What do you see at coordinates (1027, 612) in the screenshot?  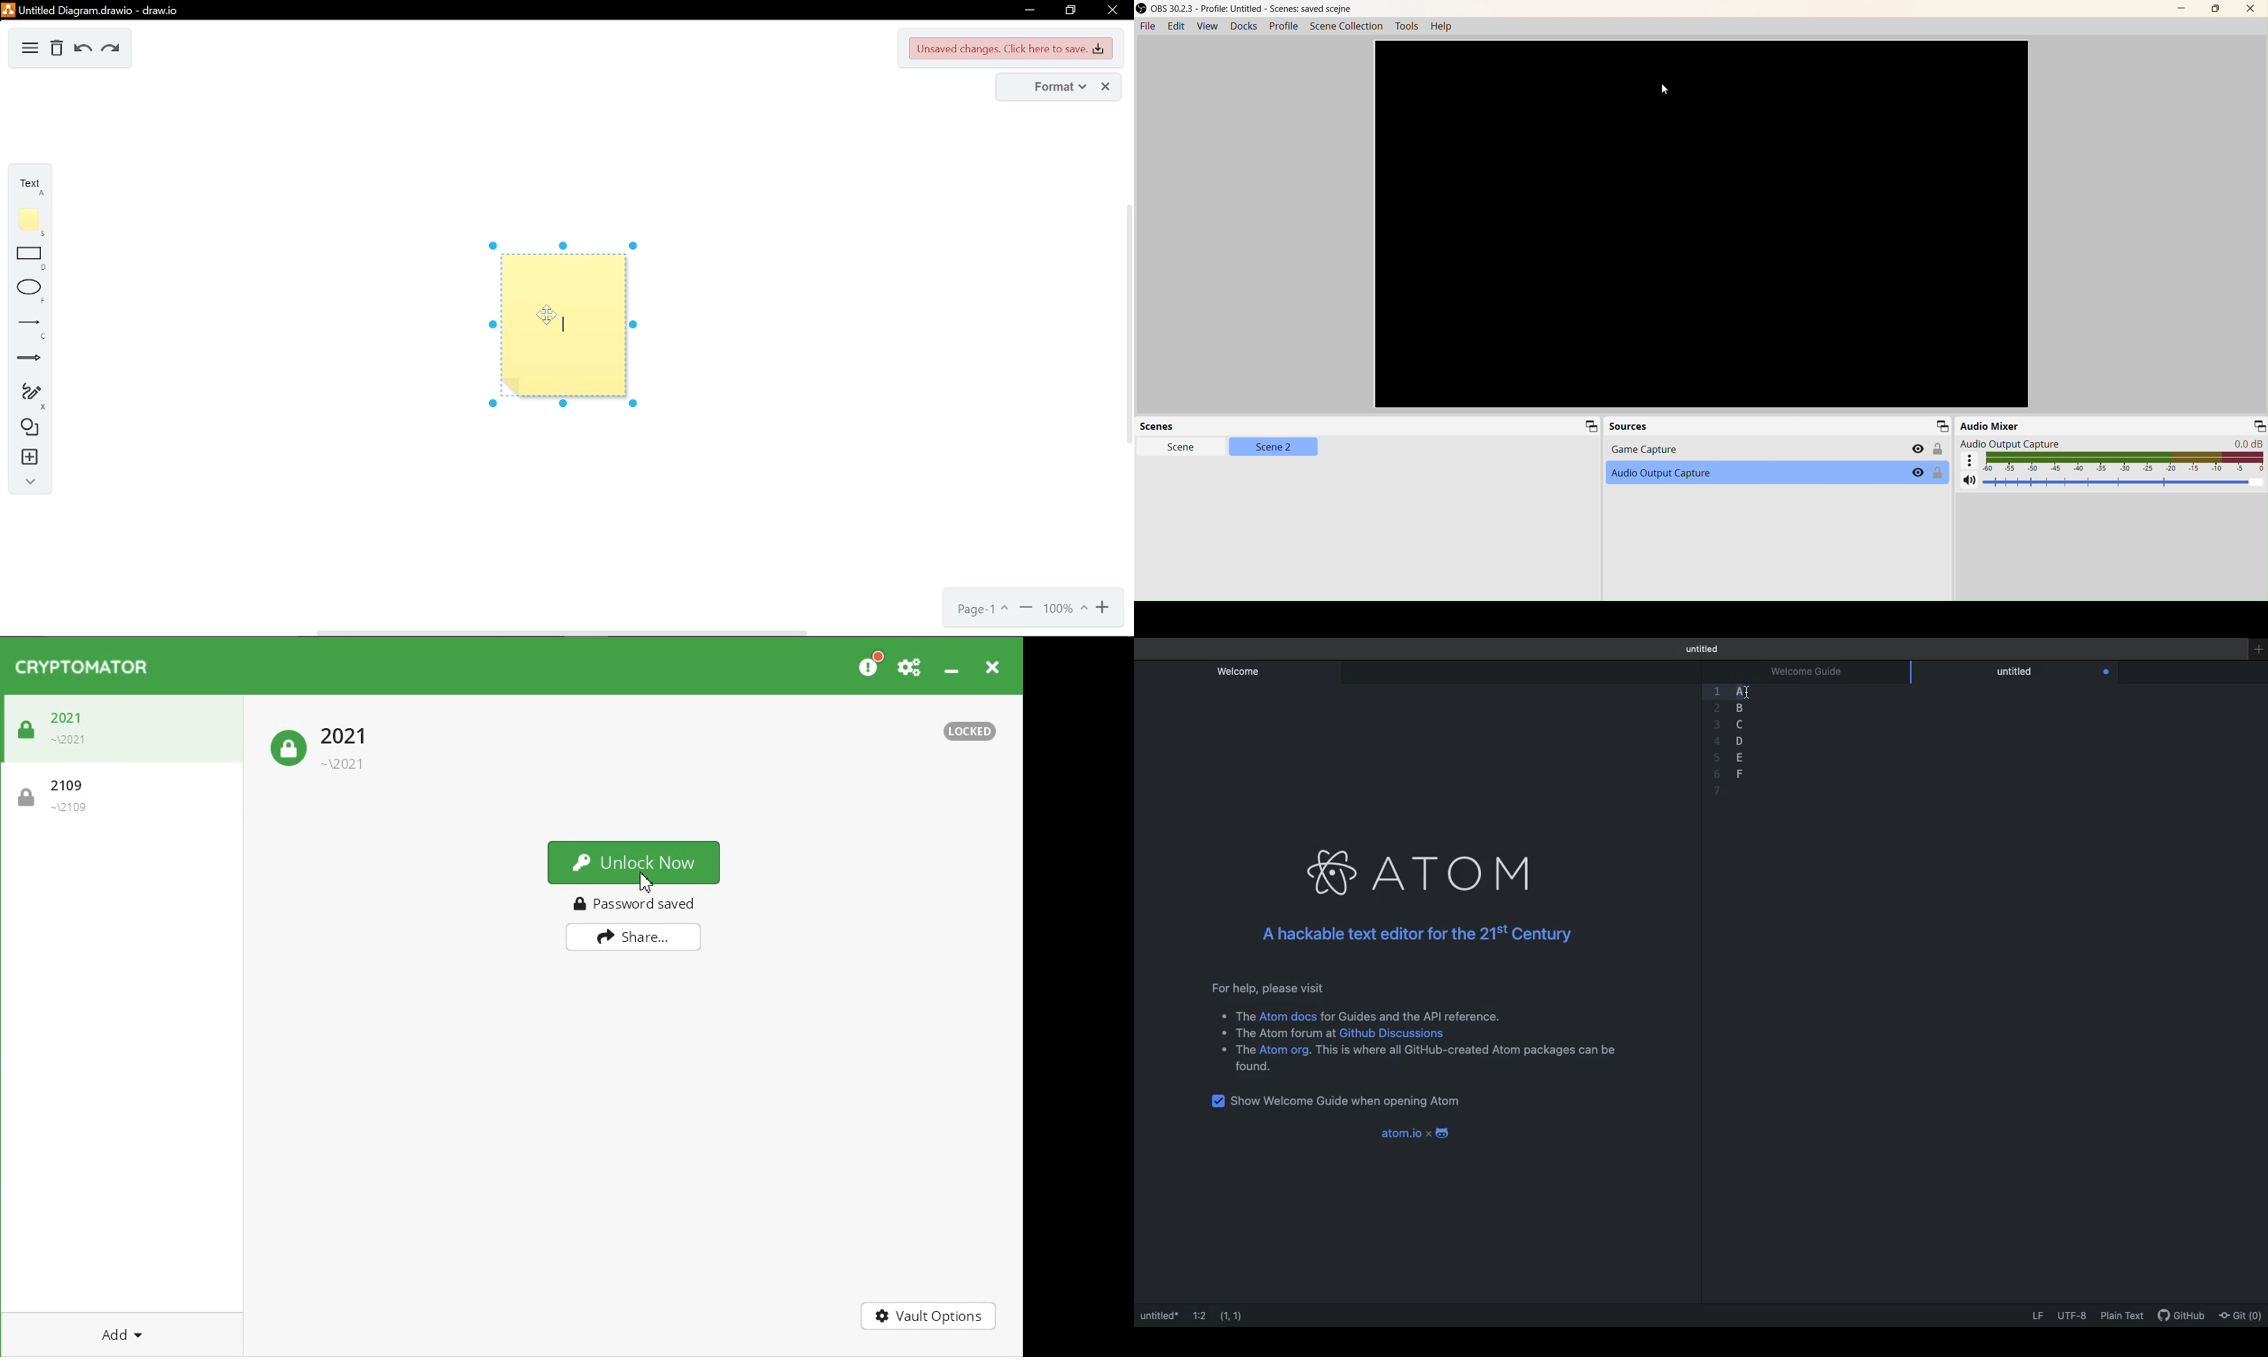 I see `zoom out` at bounding box center [1027, 612].